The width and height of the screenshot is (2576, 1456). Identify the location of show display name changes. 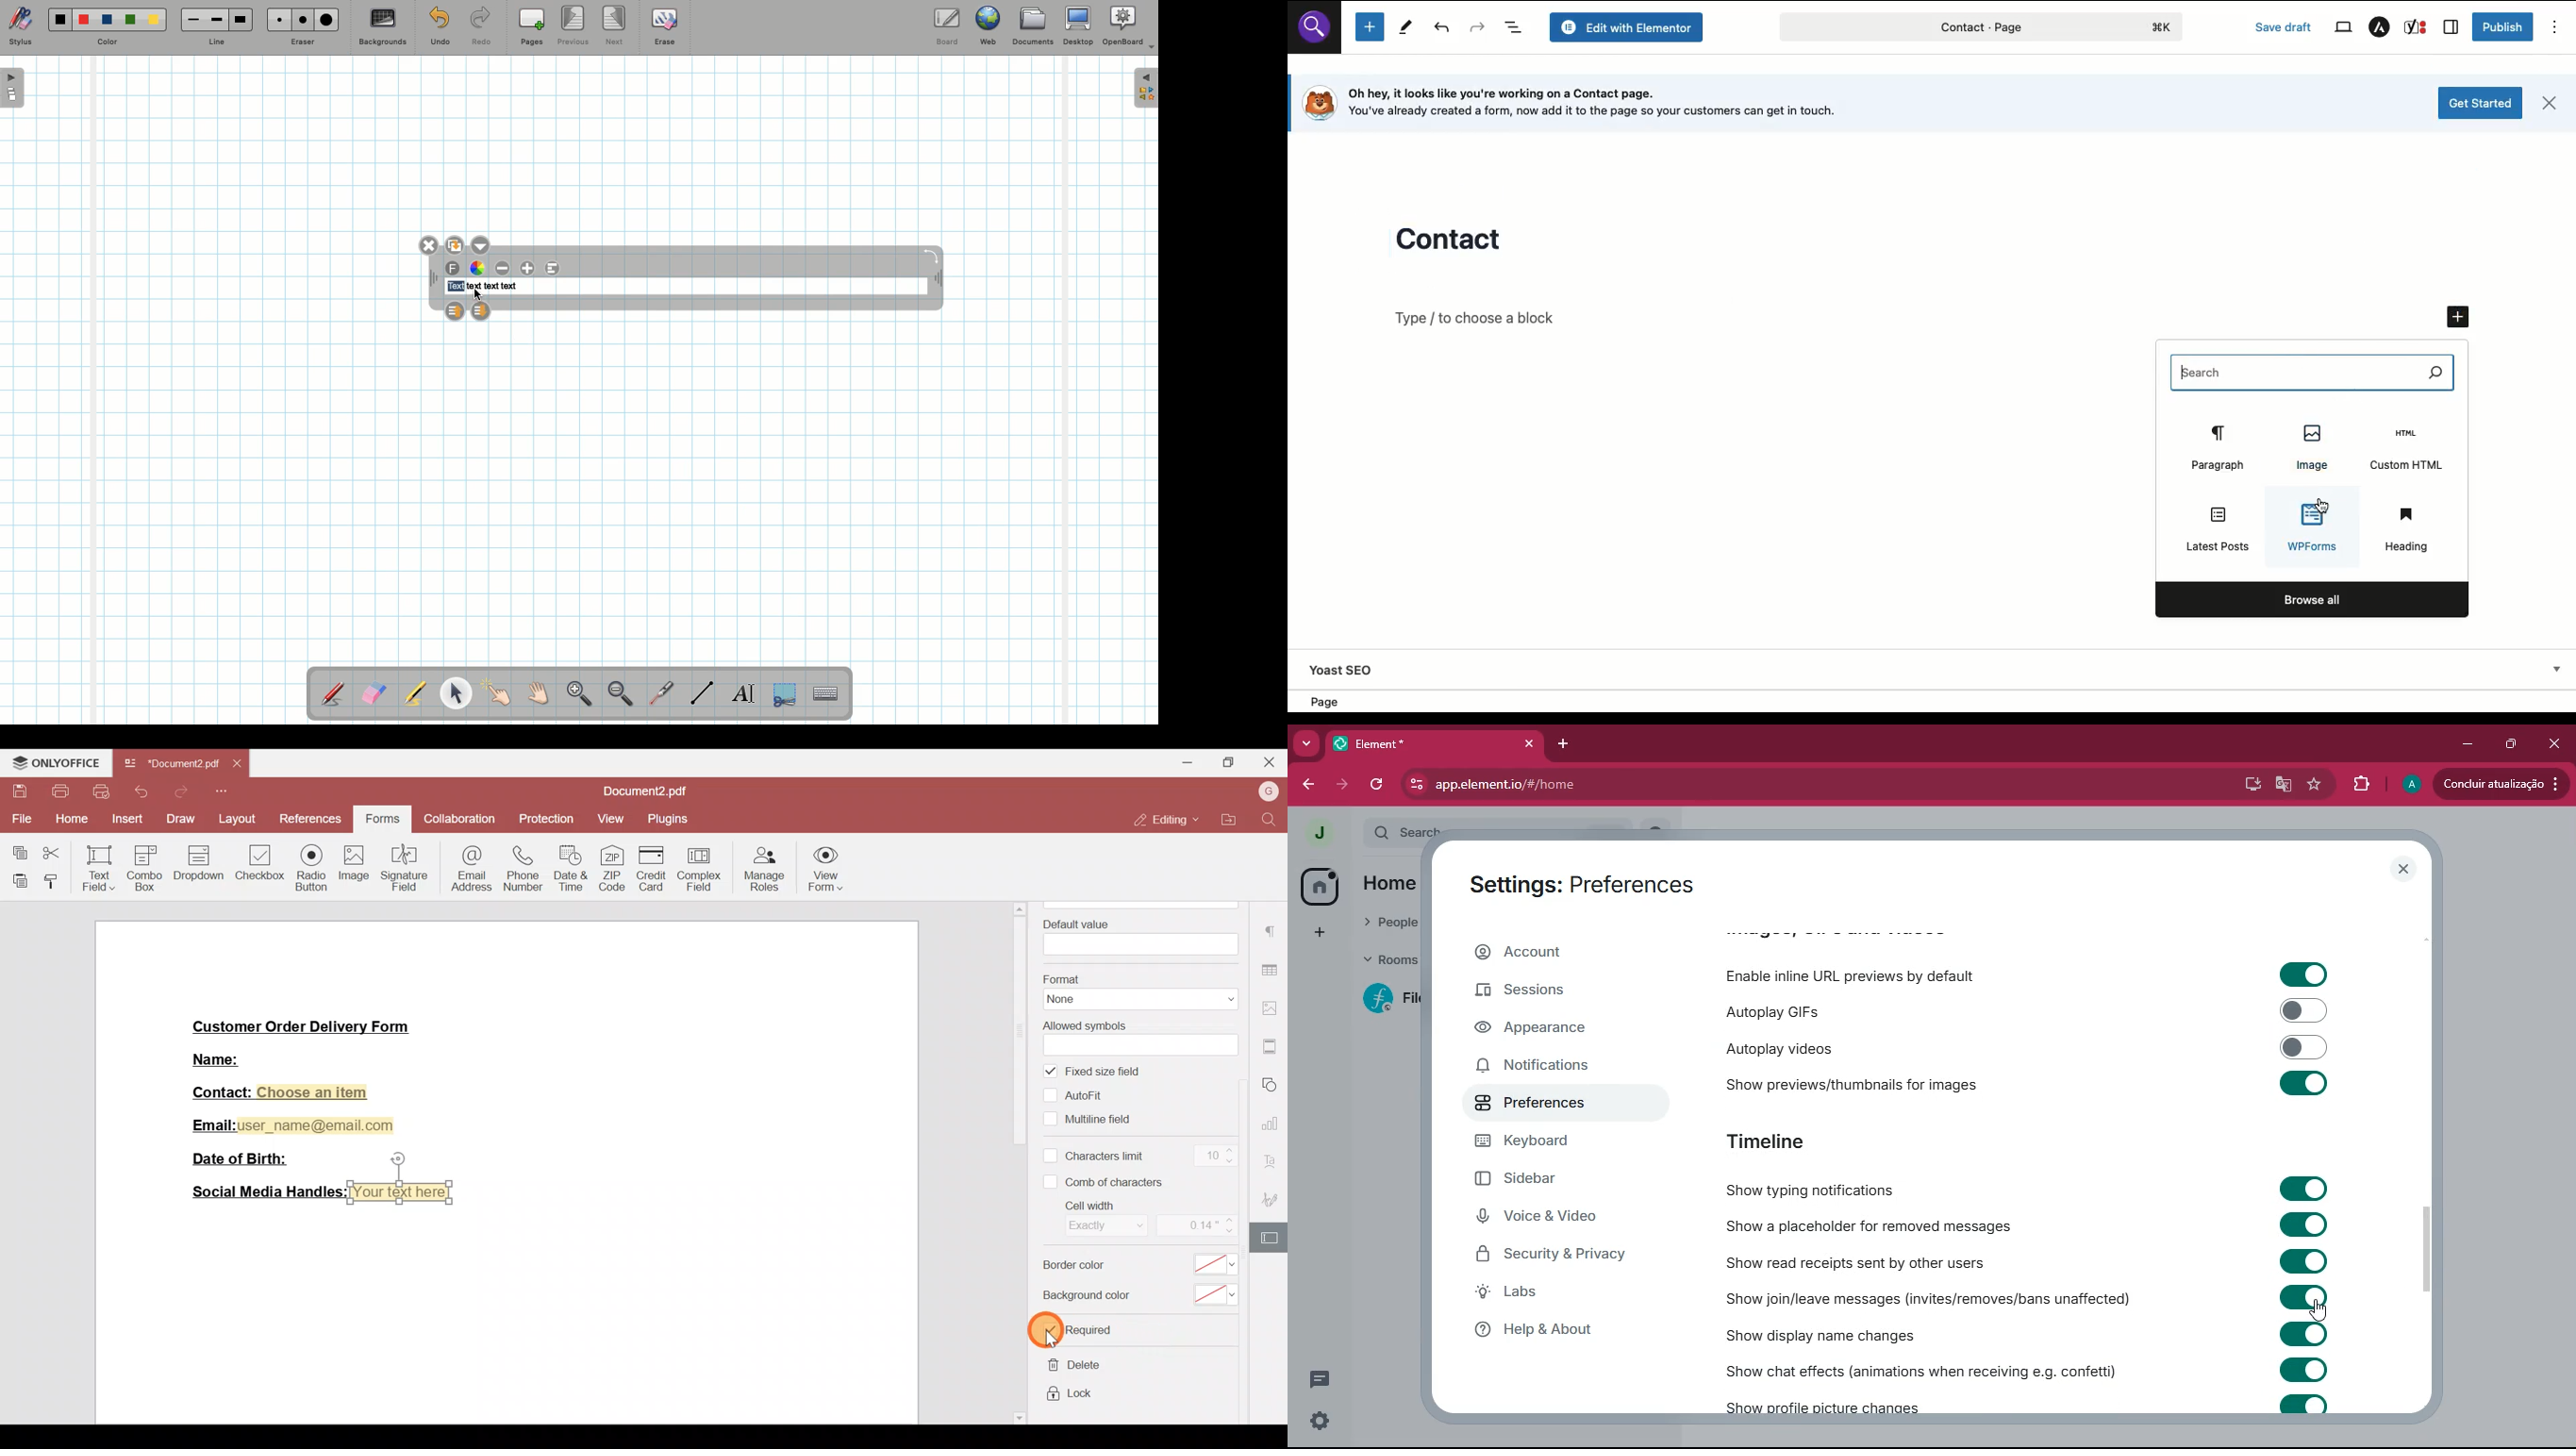
(1823, 1333).